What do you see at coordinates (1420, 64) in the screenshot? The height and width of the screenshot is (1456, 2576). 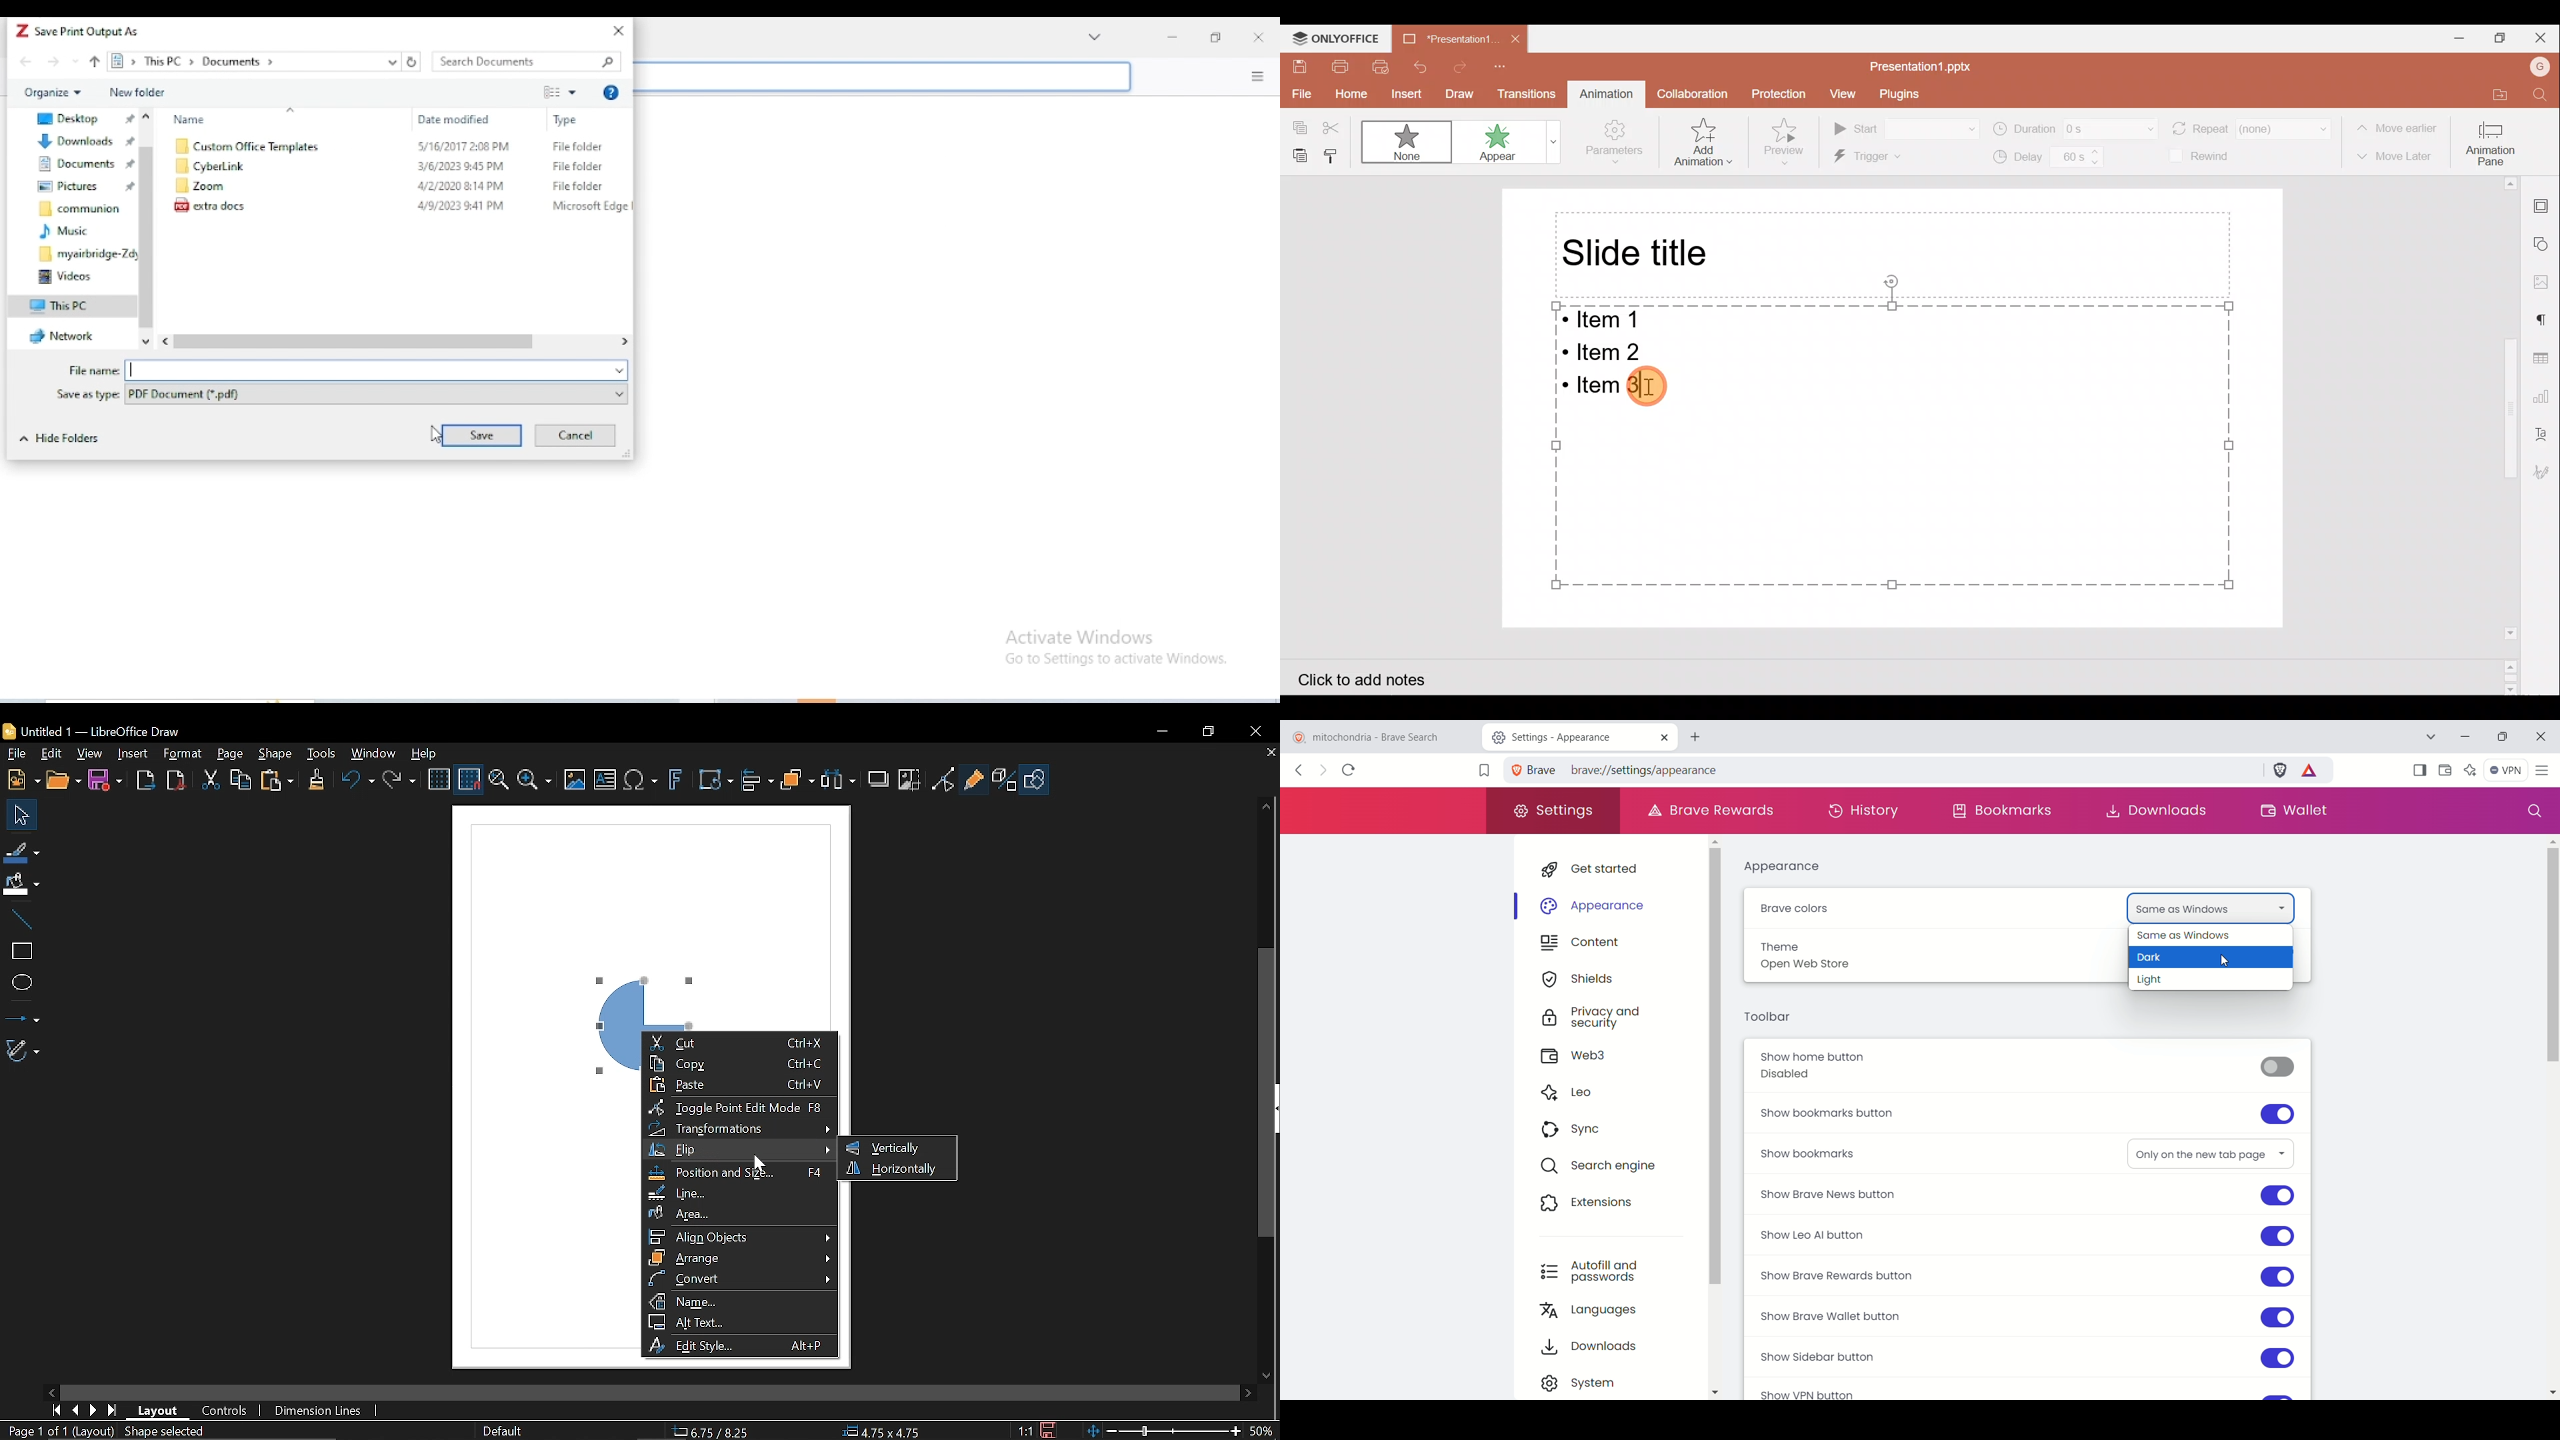 I see `Undo` at bounding box center [1420, 64].